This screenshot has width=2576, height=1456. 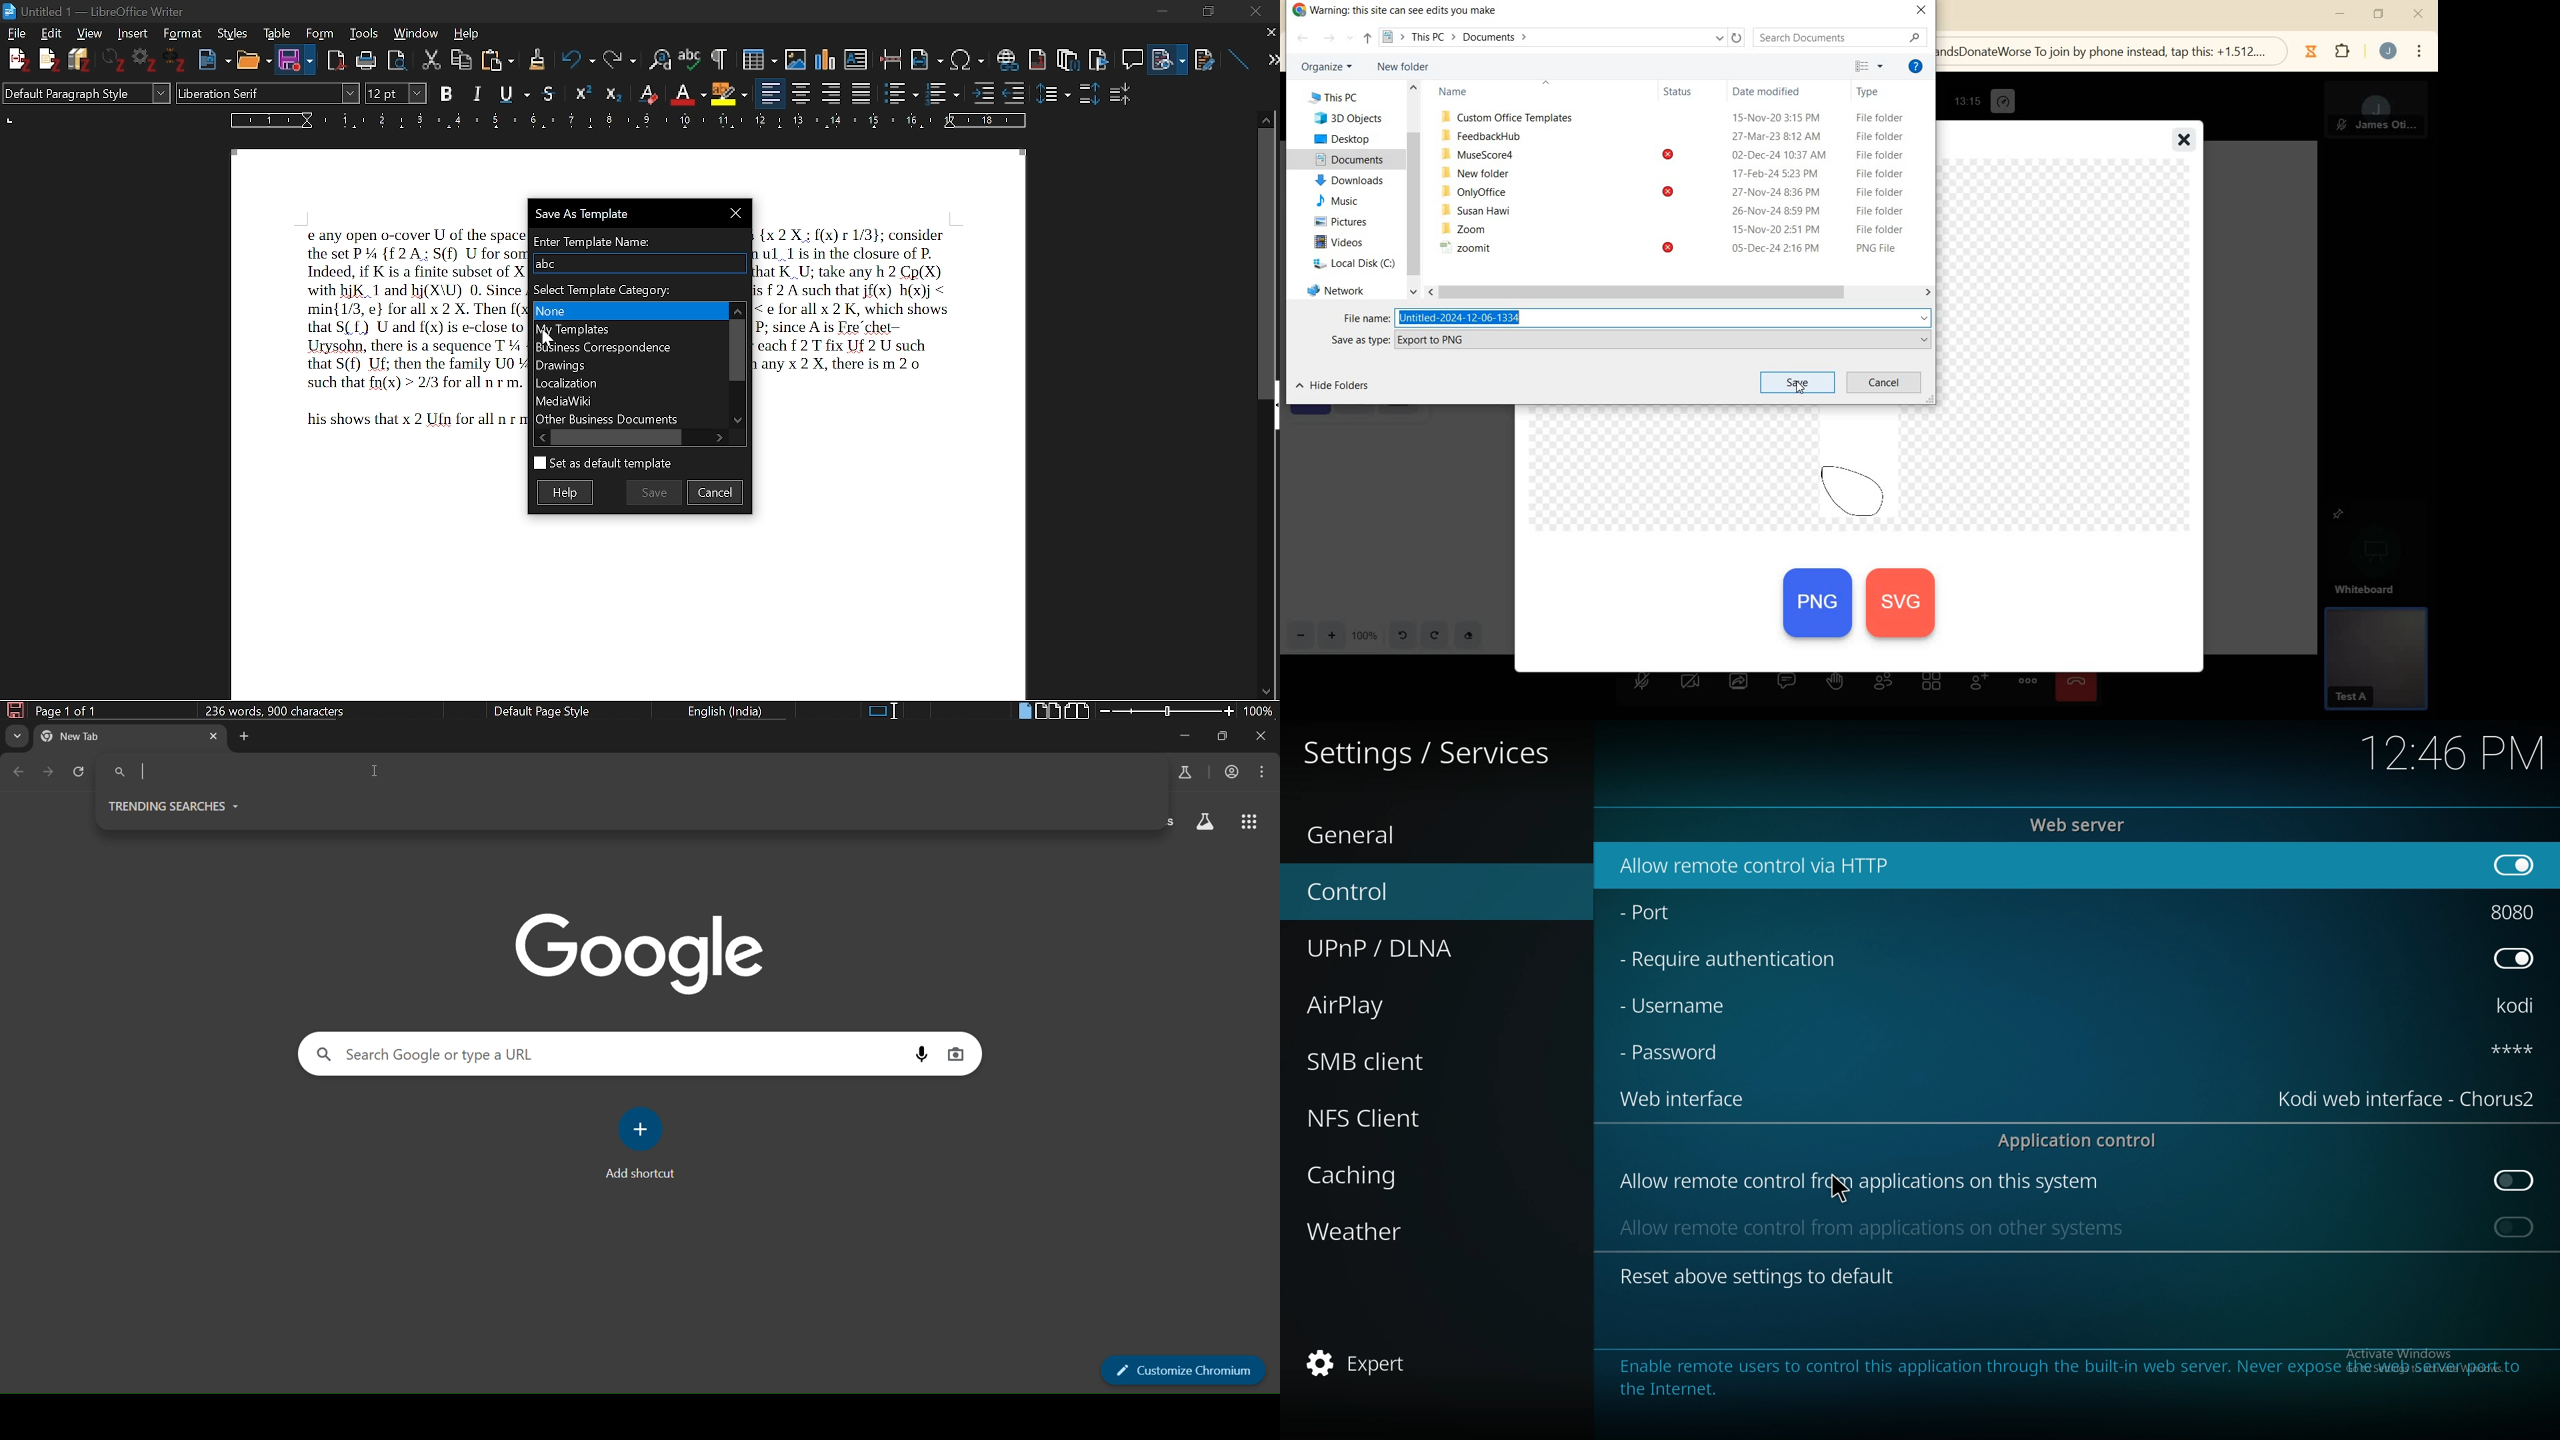 What do you see at coordinates (1389, 1118) in the screenshot?
I see `nfs client` at bounding box center [1389, 1118].